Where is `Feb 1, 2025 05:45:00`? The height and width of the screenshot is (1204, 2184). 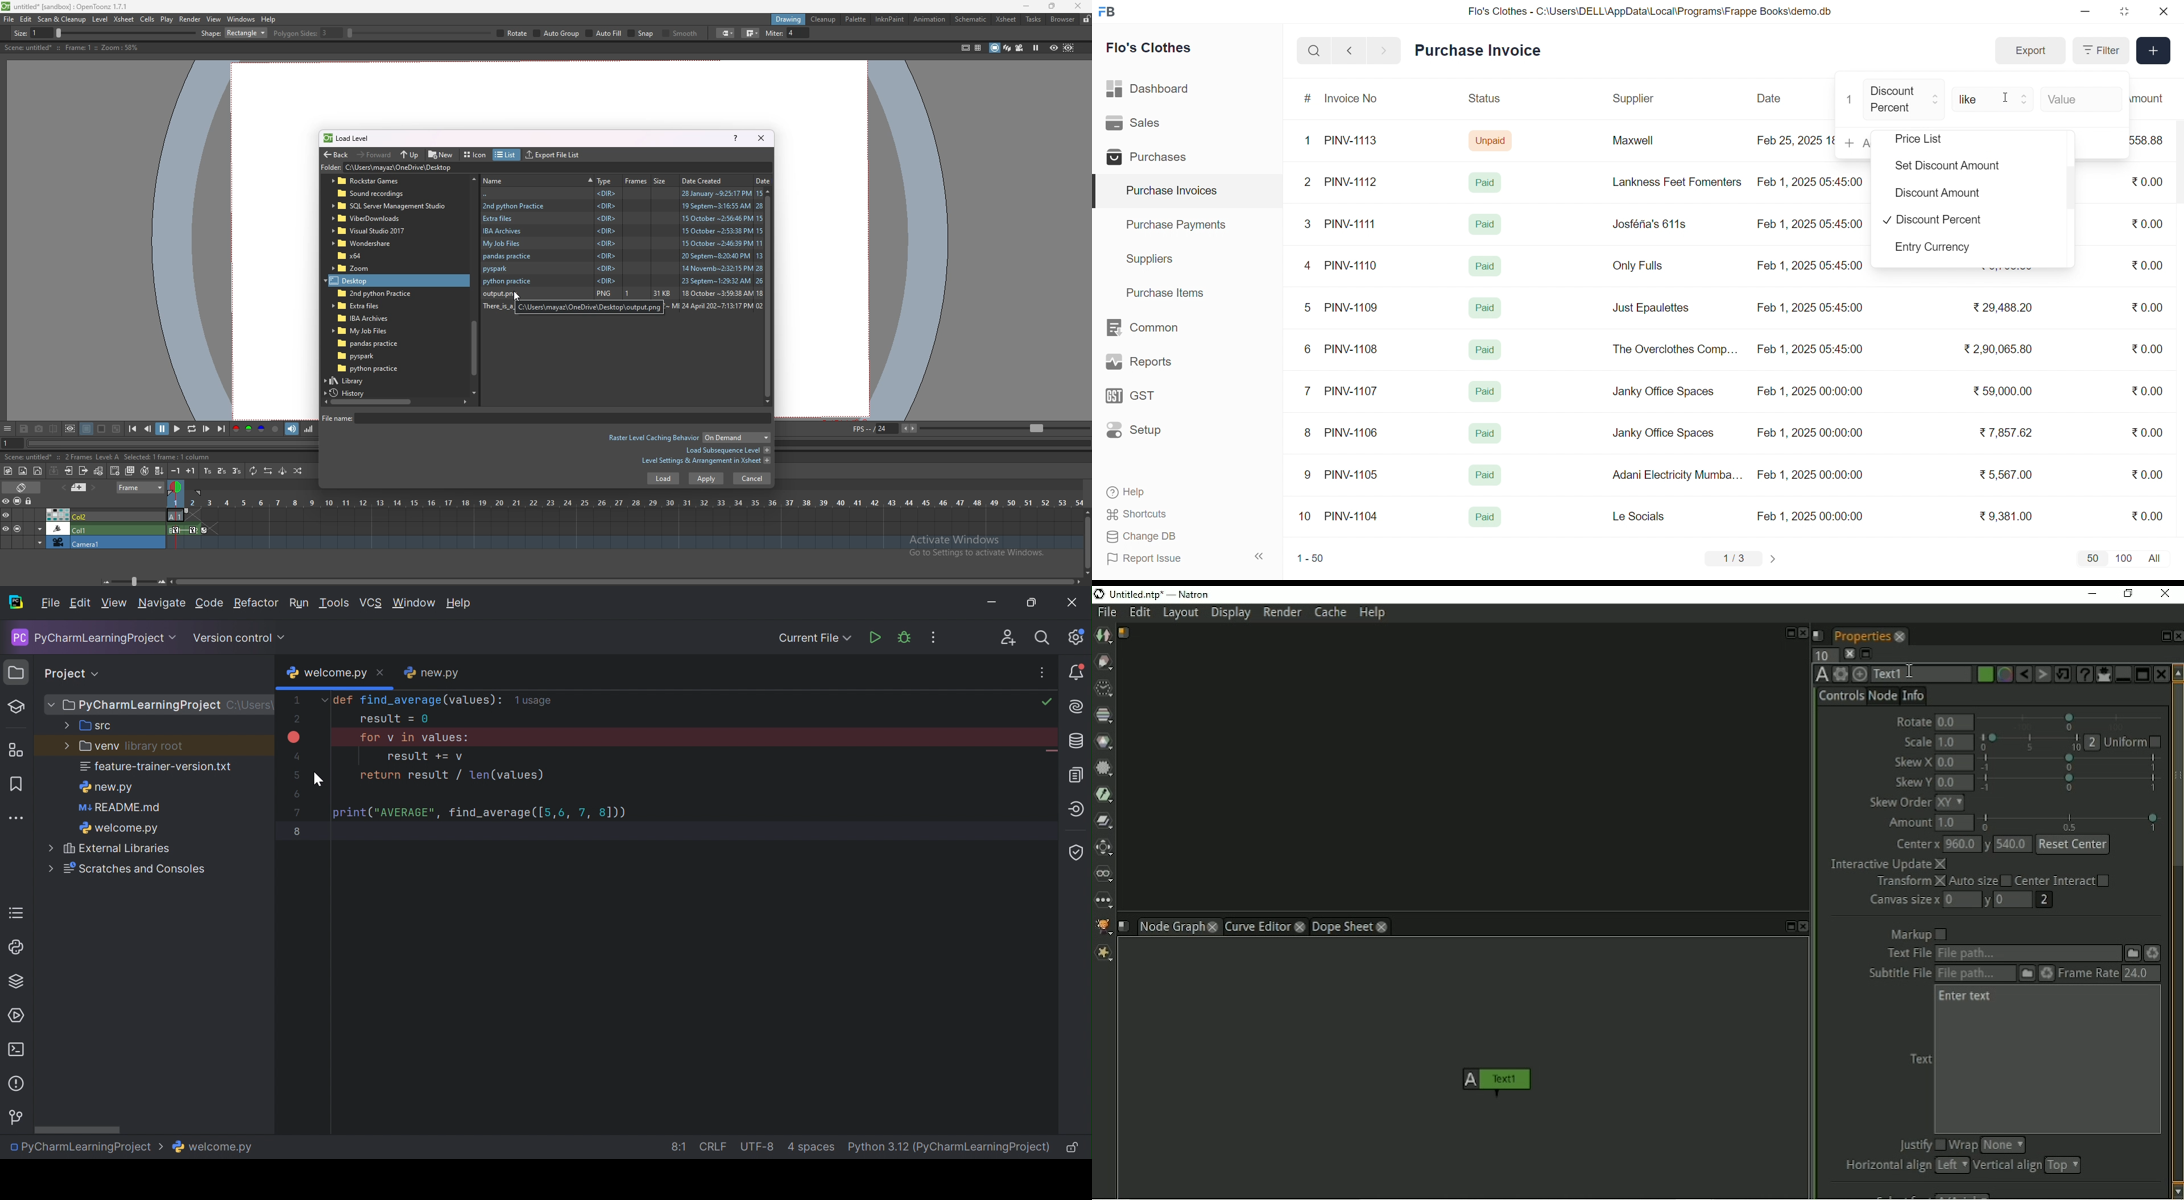
Feb 1, 2025 05:45:00 is located at coordinates (1811, 266).